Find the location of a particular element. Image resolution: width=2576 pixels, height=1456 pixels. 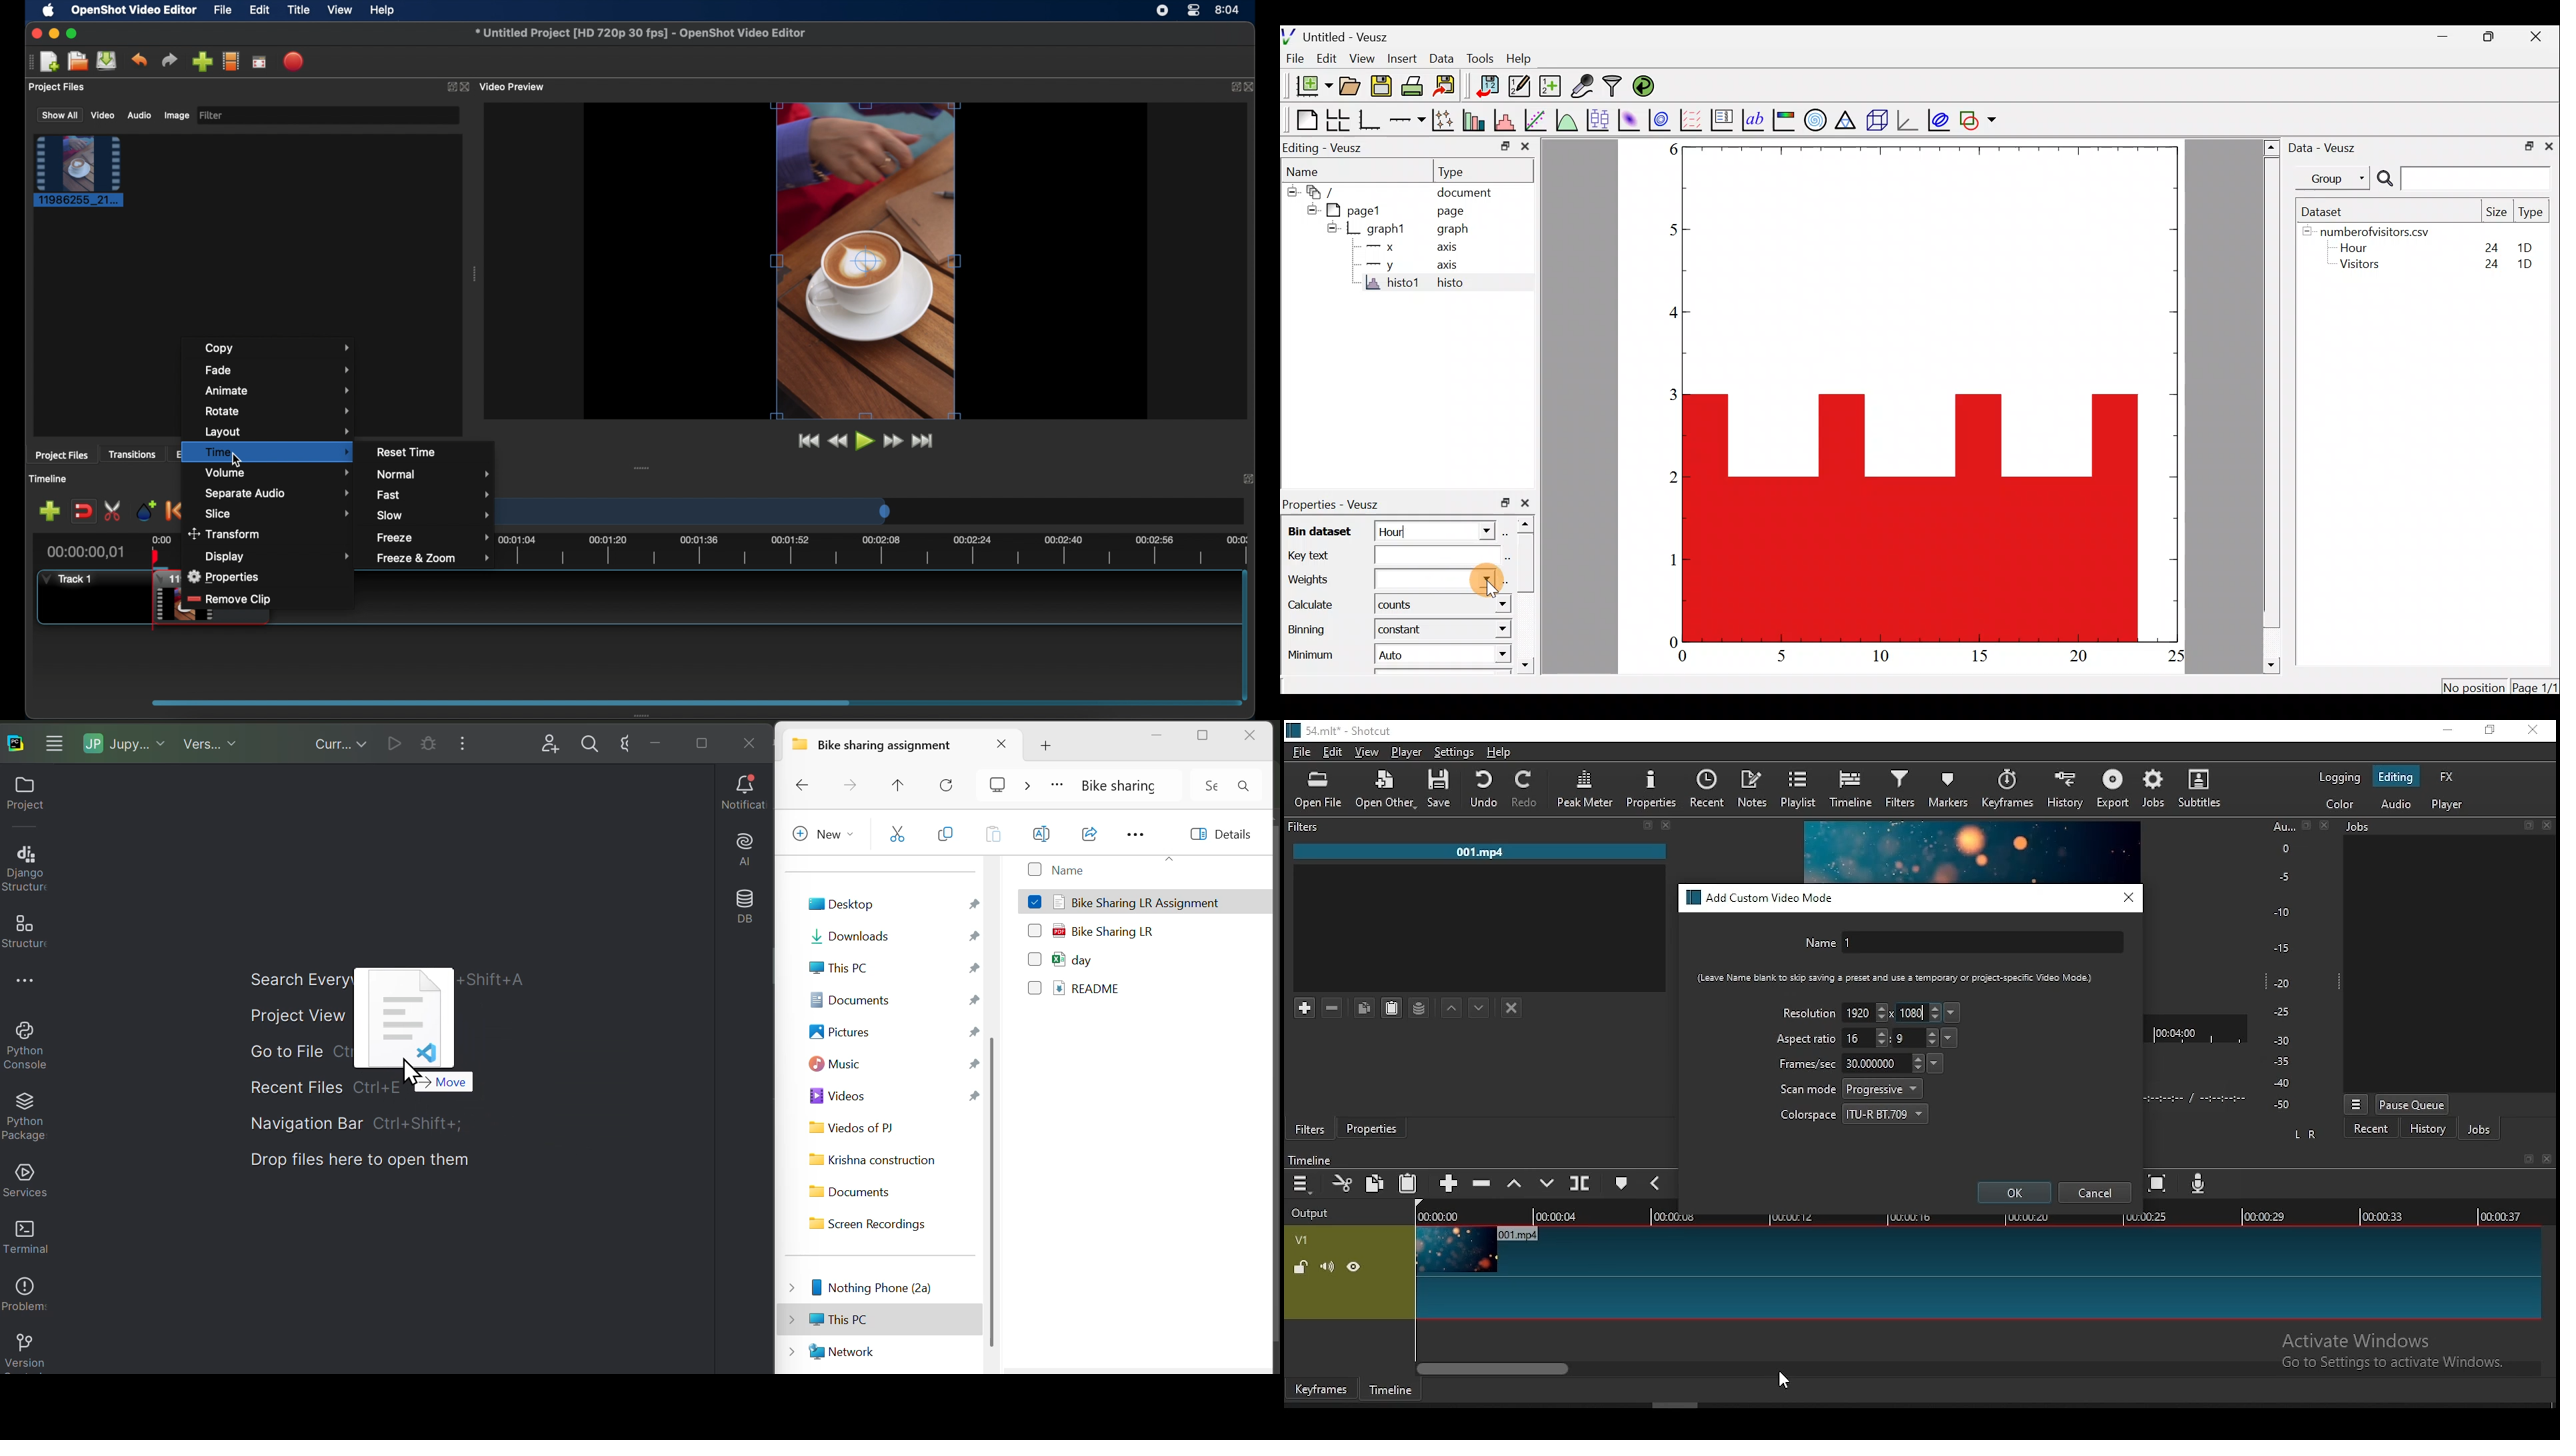

Maximise is located at coordinates (699, 741).